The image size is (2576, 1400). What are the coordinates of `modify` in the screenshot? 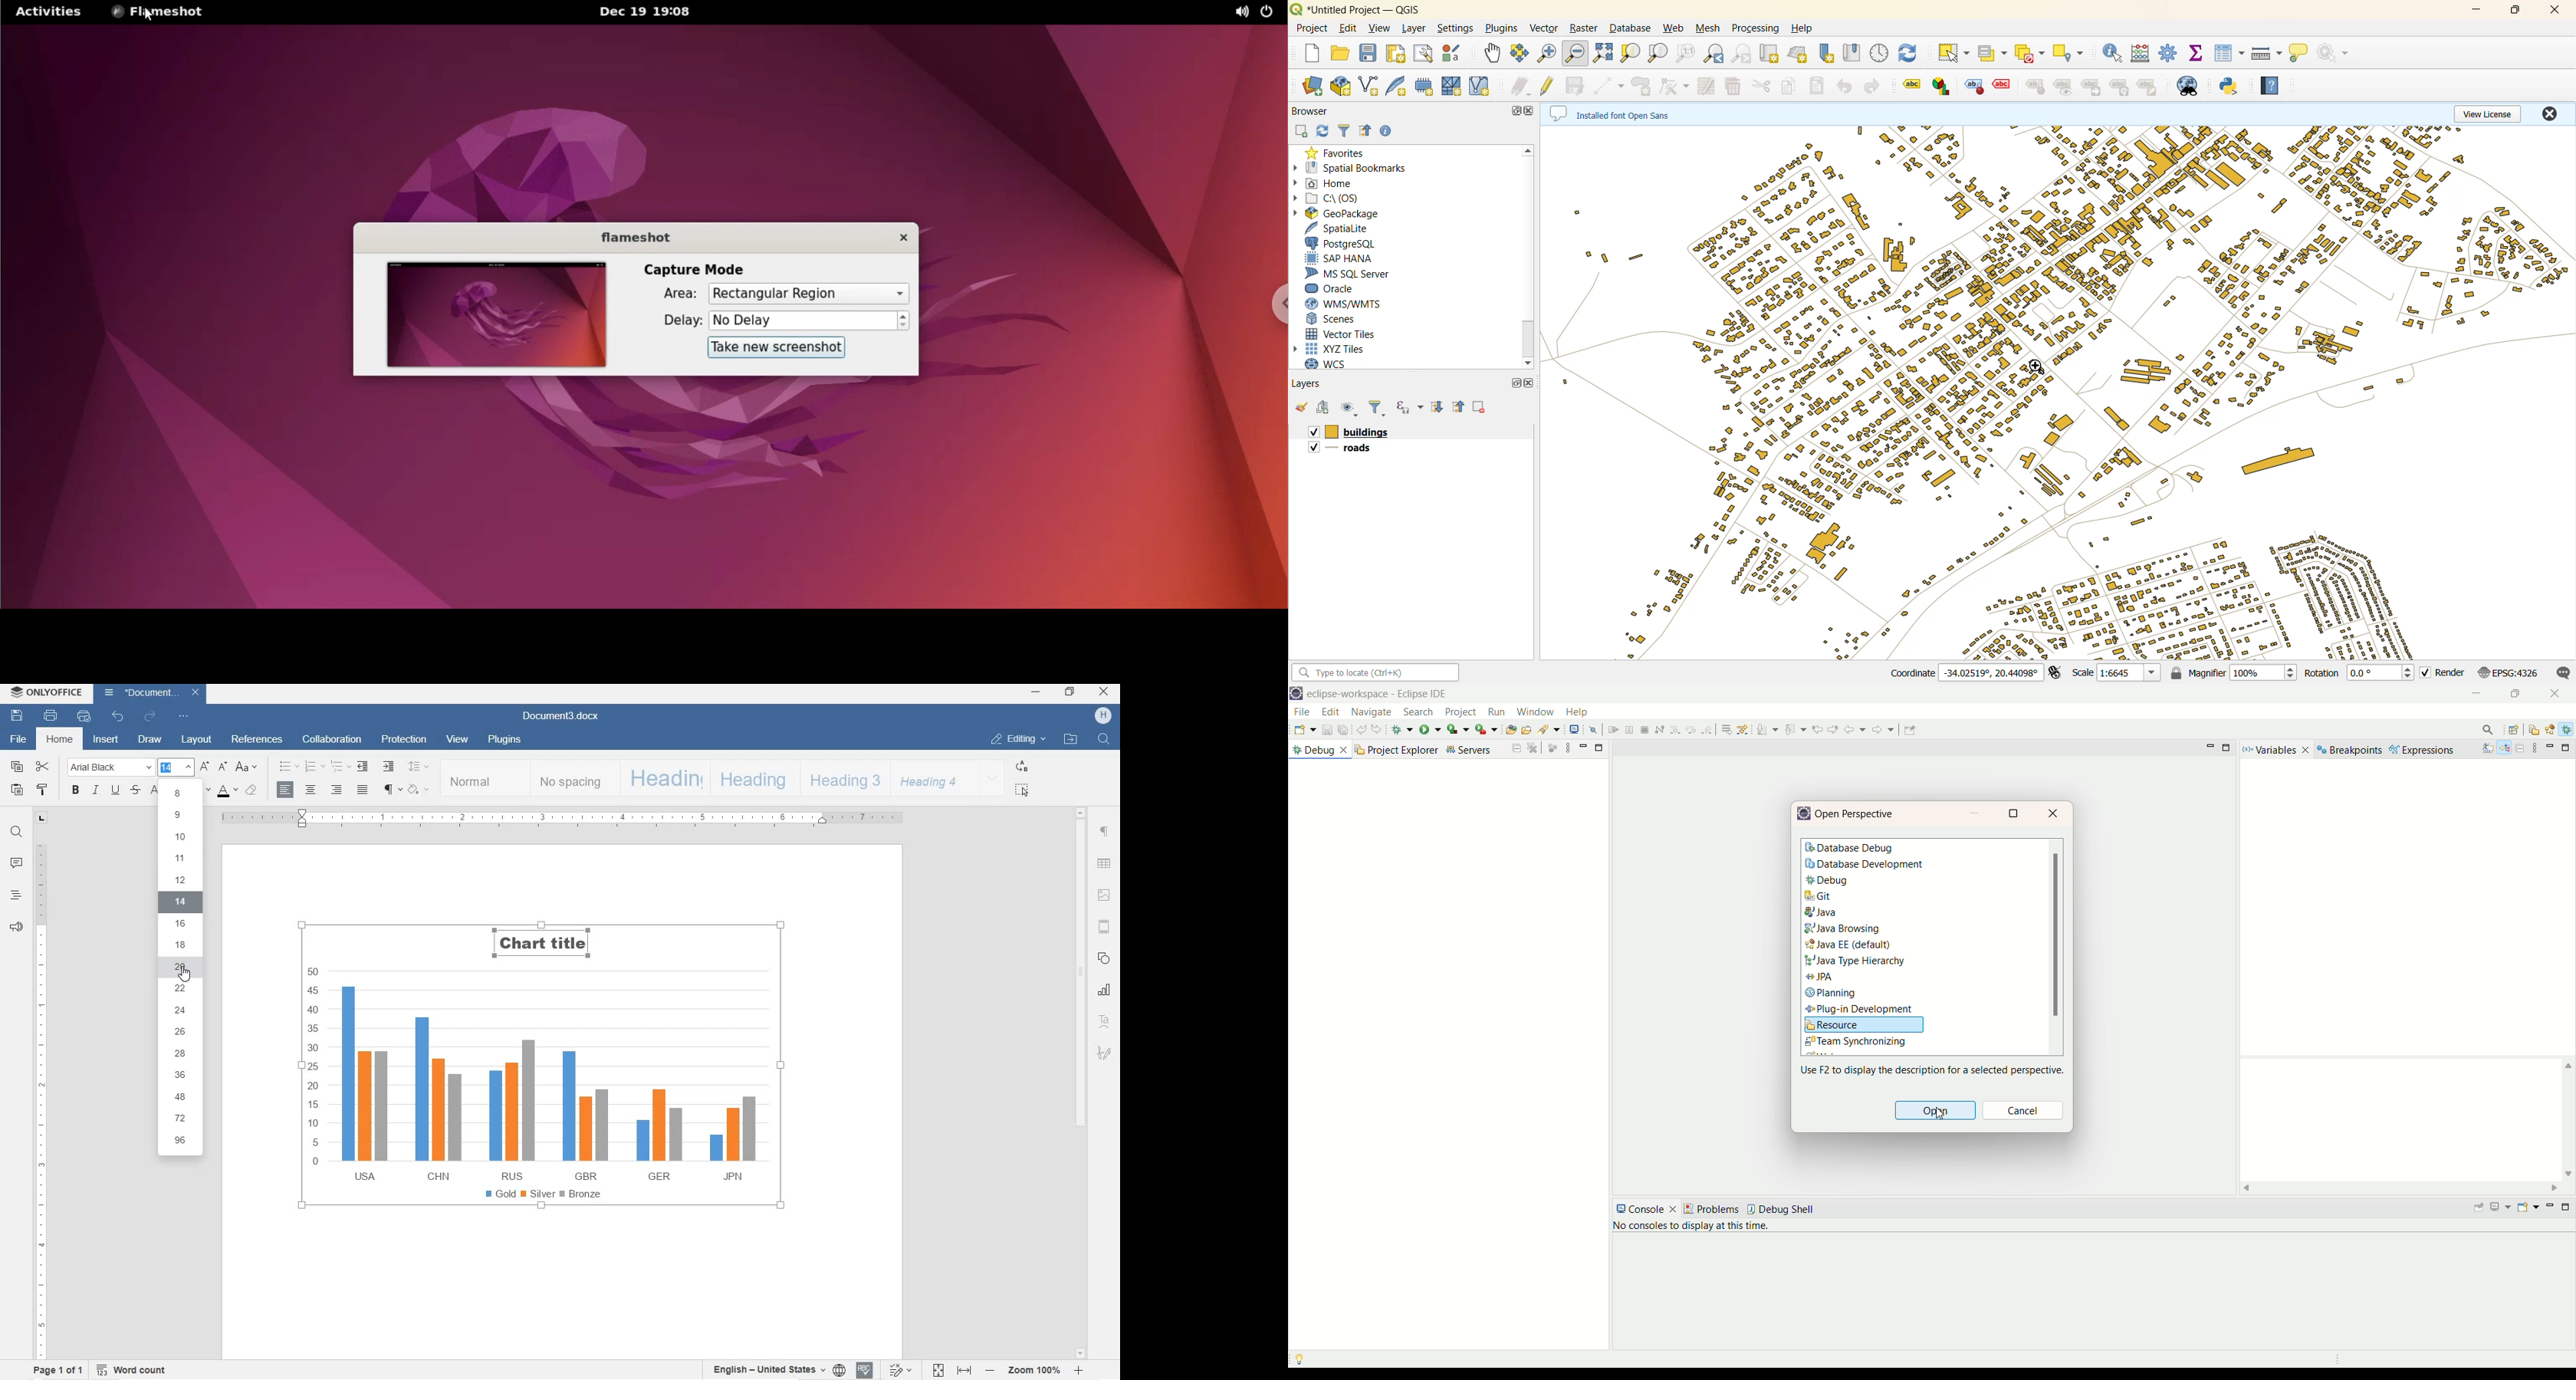 It's located at (1705, 87).